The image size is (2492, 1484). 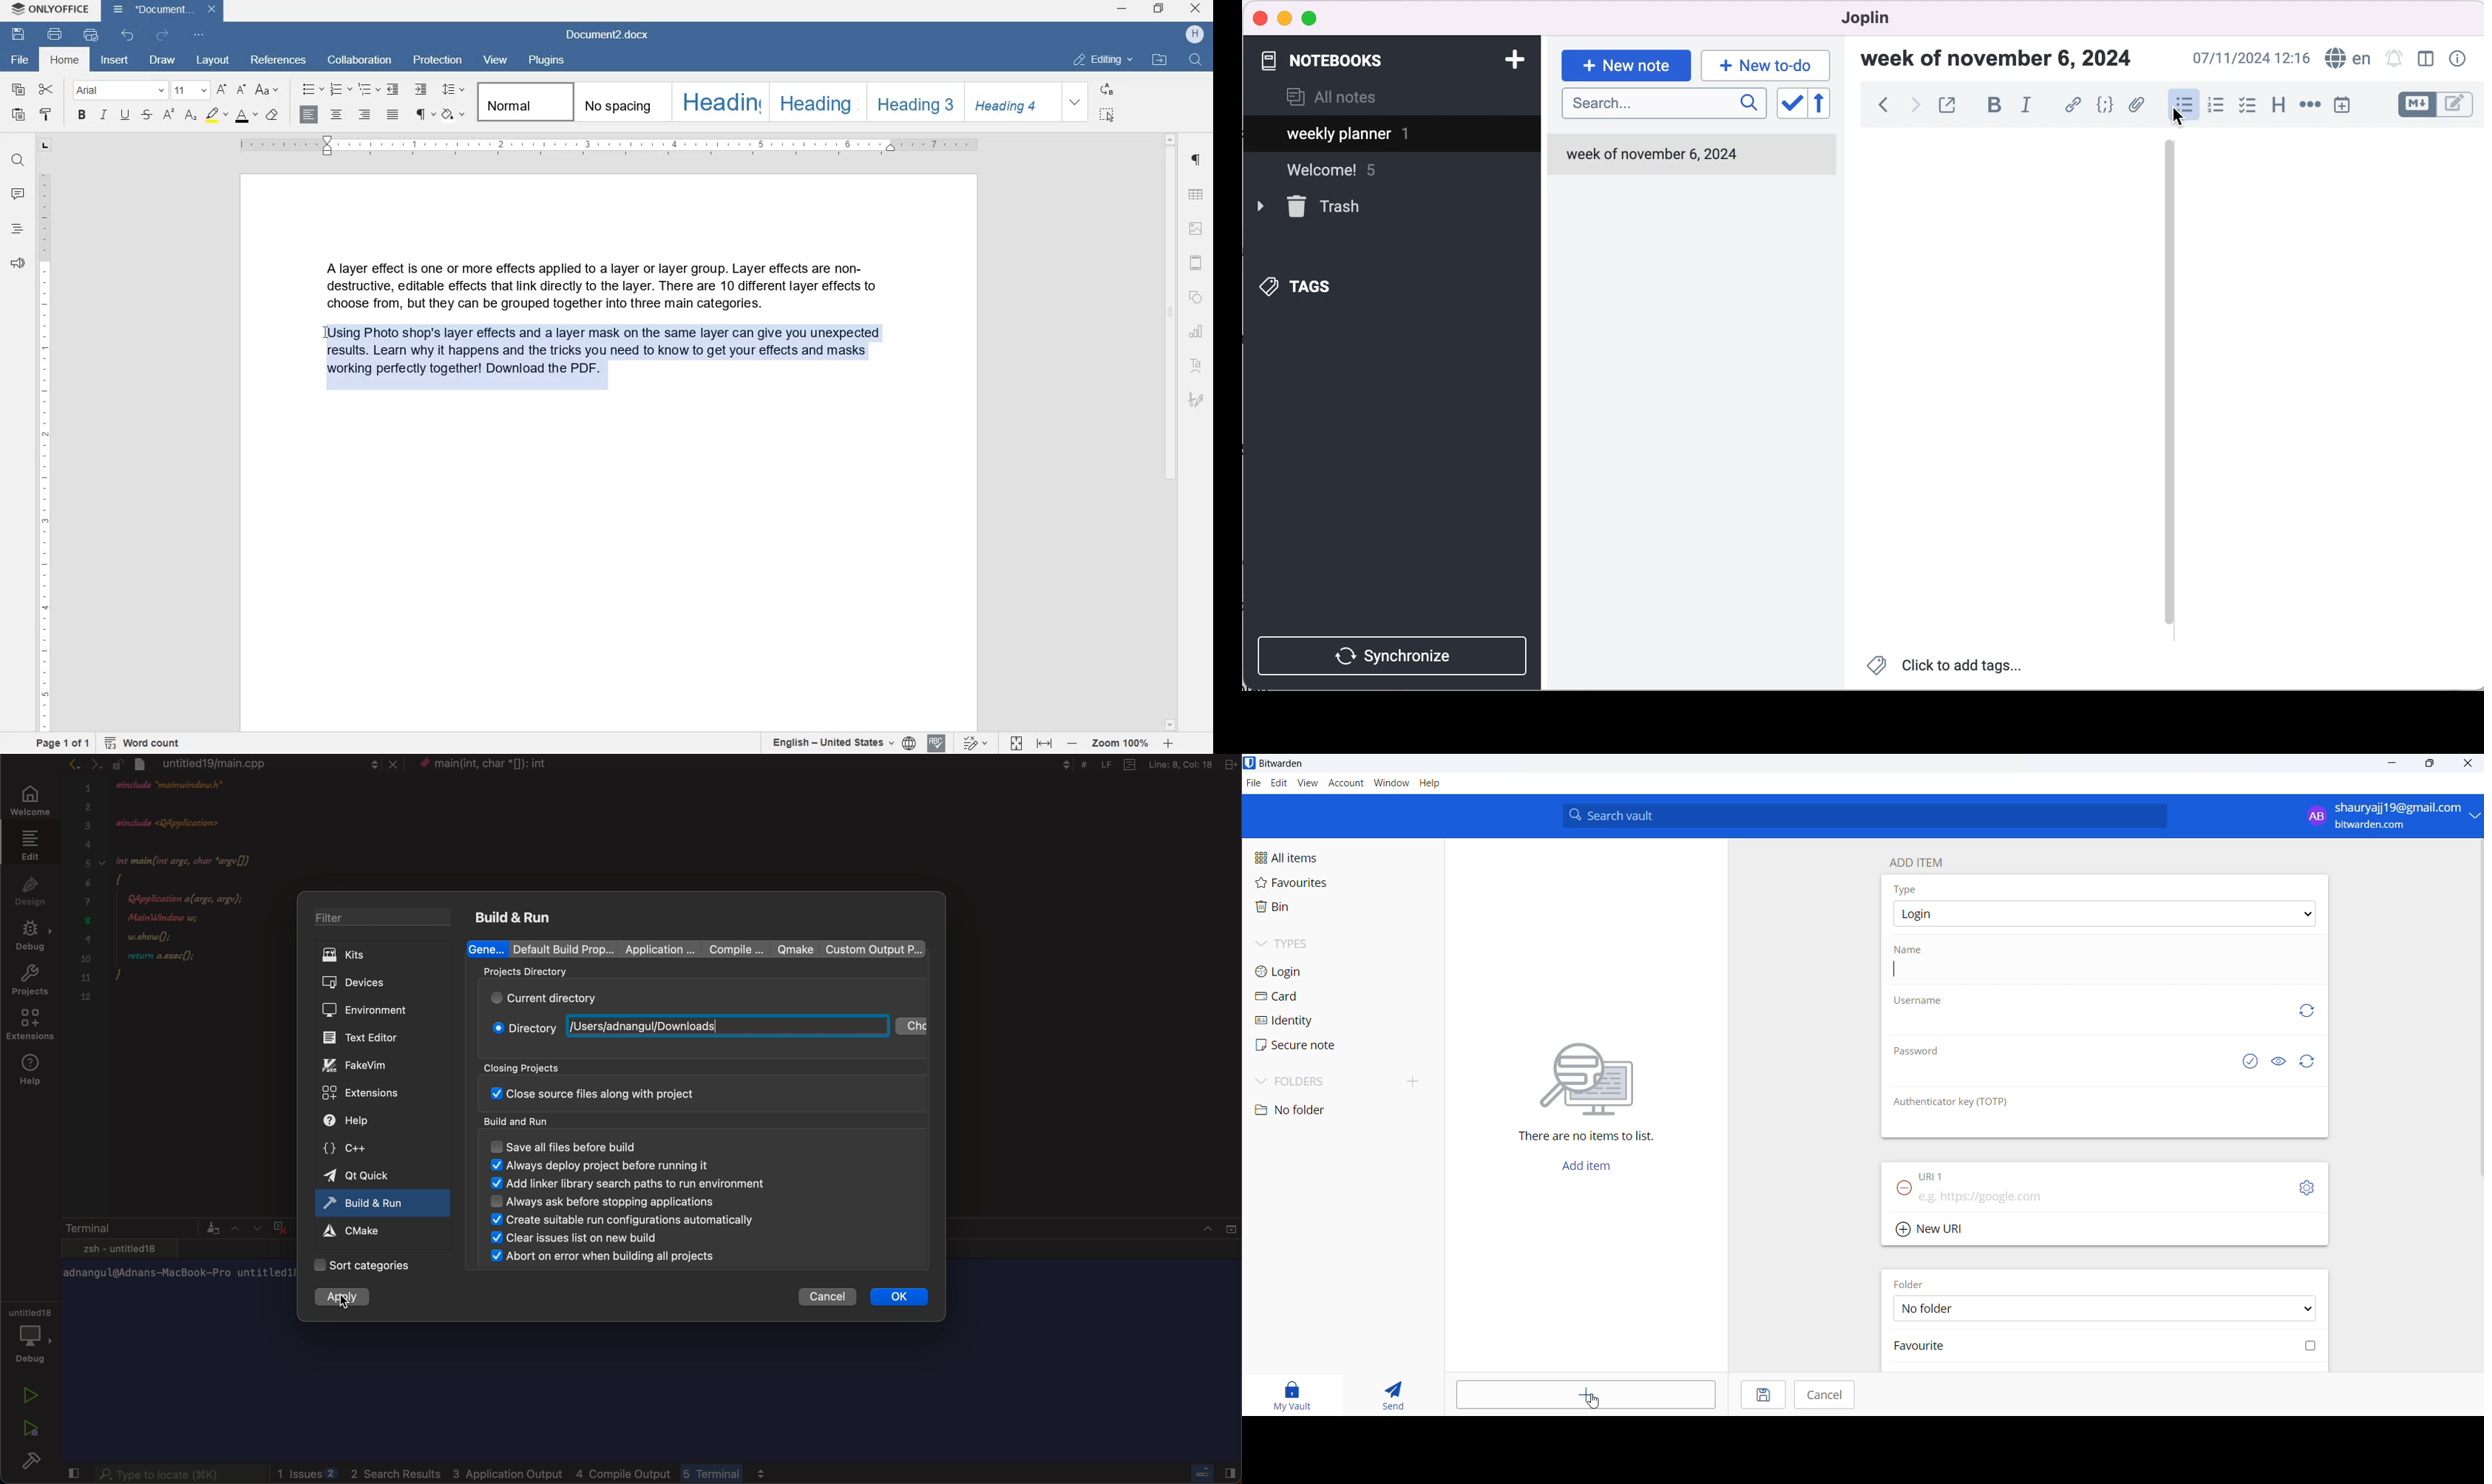 What do you see at coordinates (31, 846) in the screenshot?
I see `edit` at bounding box center [31, 846].